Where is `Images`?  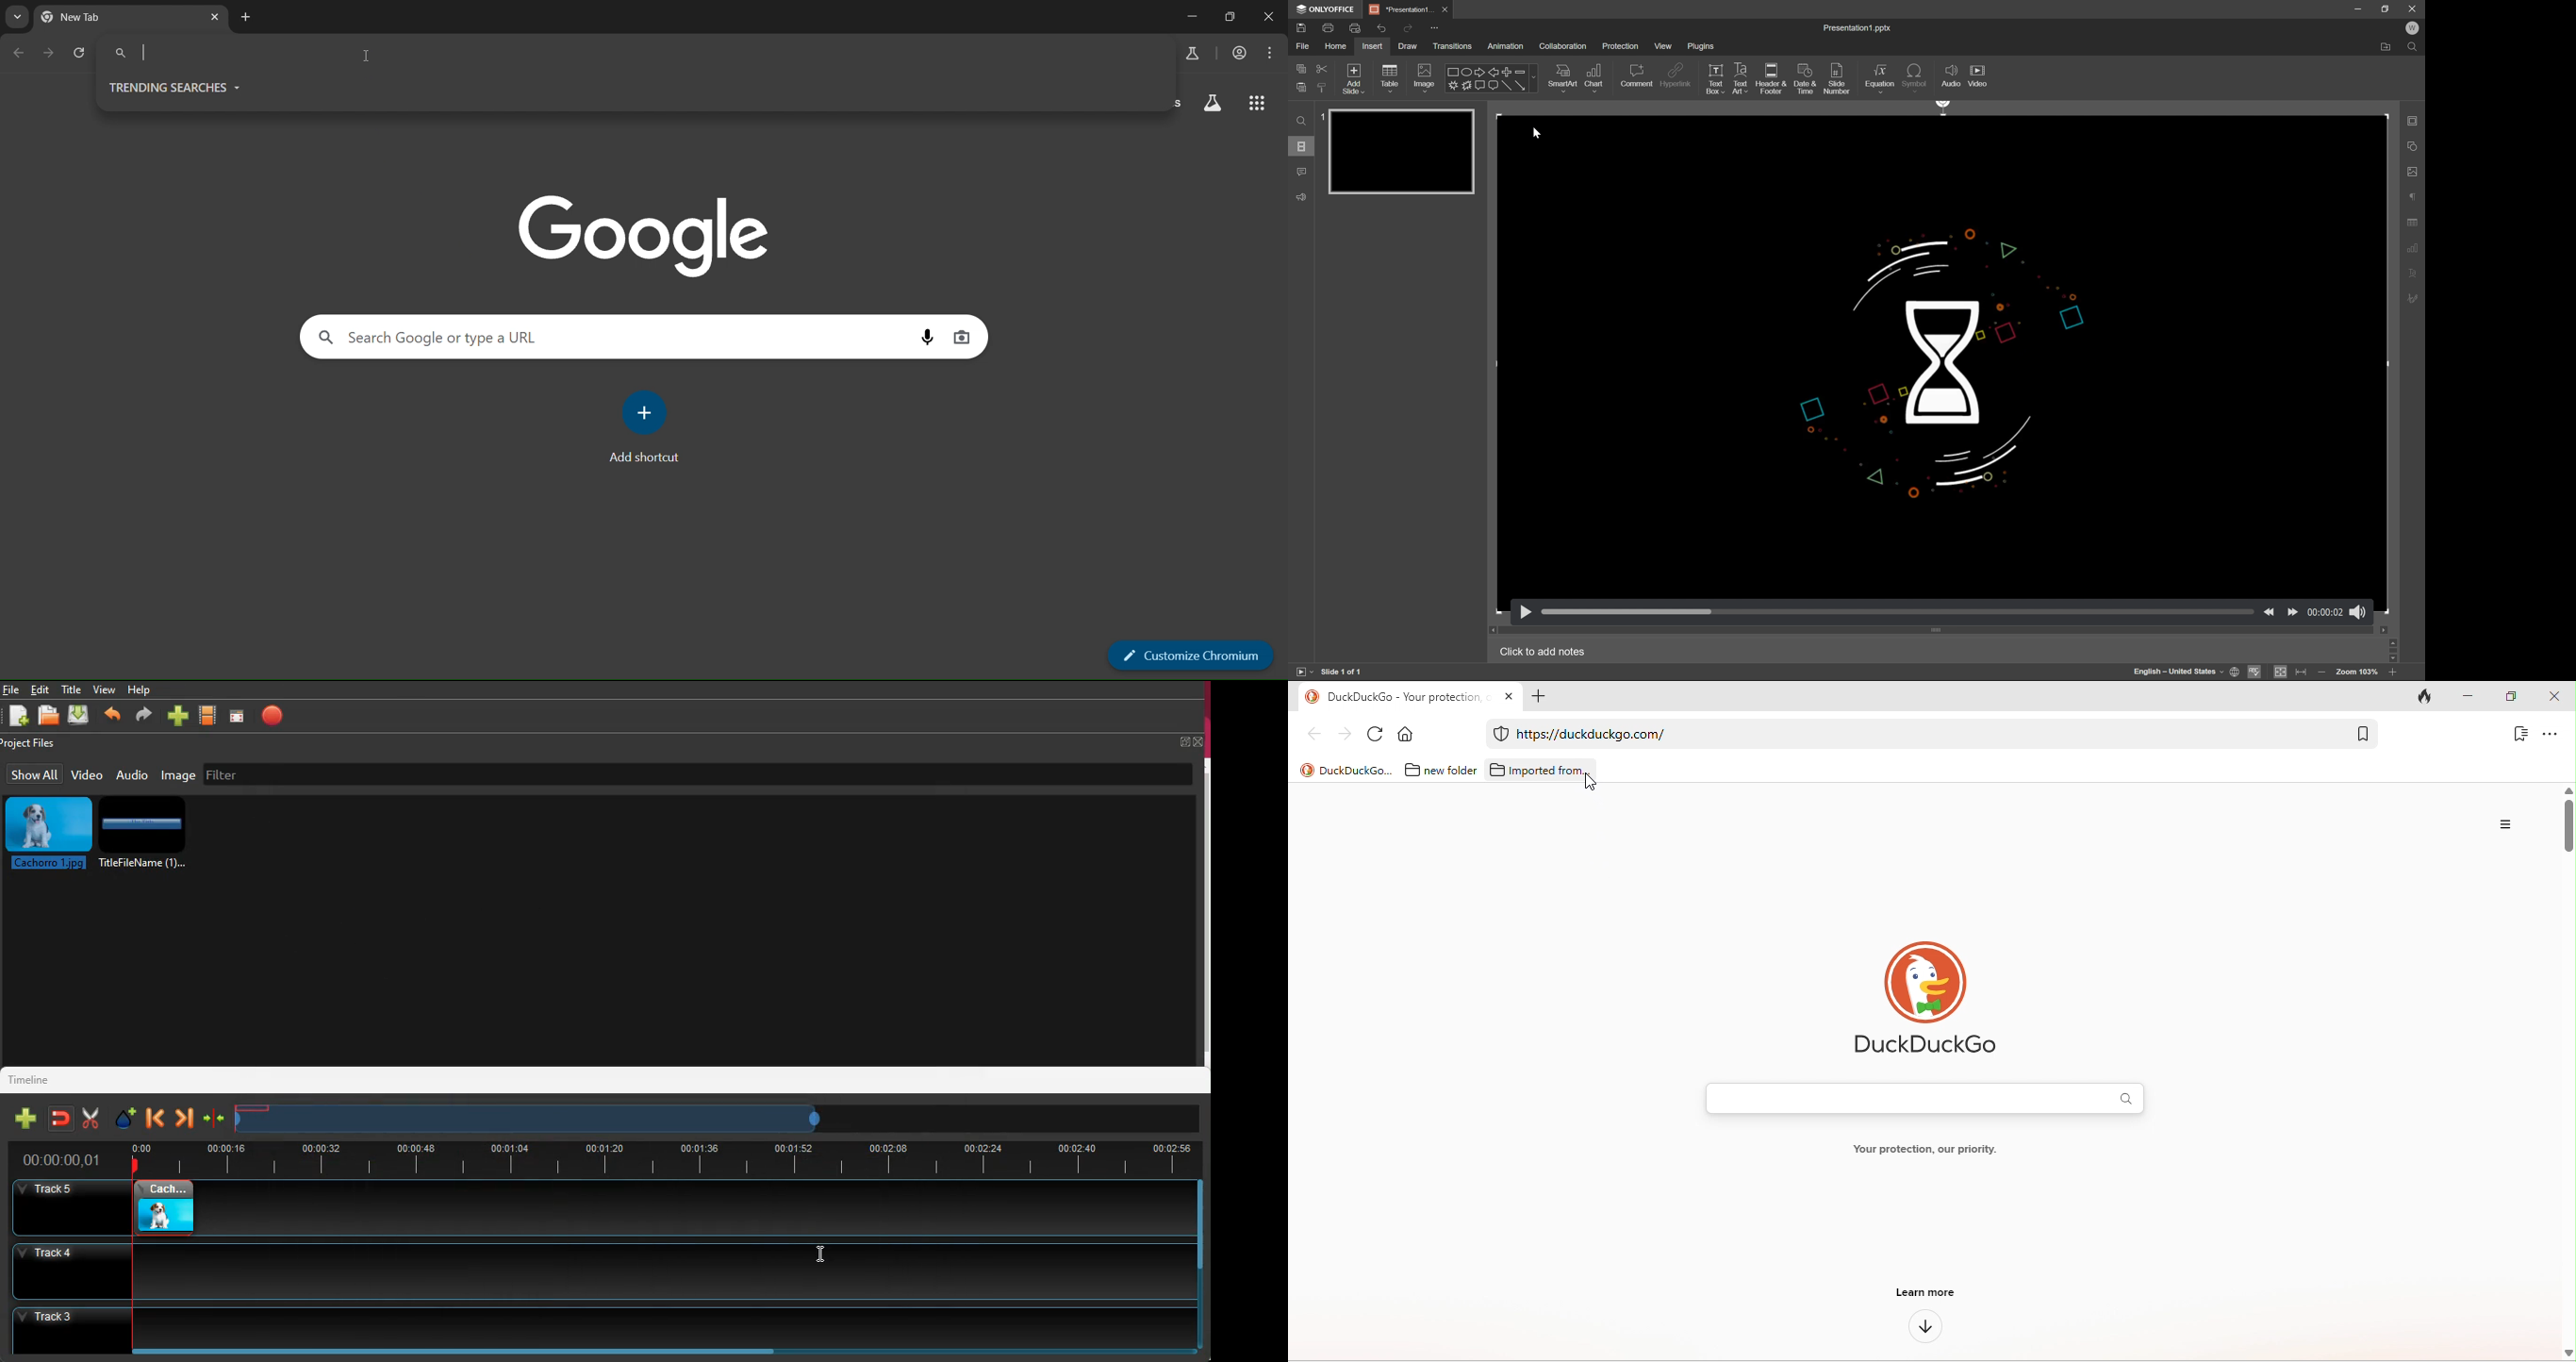 Images is located at coordinates (1423, 77).